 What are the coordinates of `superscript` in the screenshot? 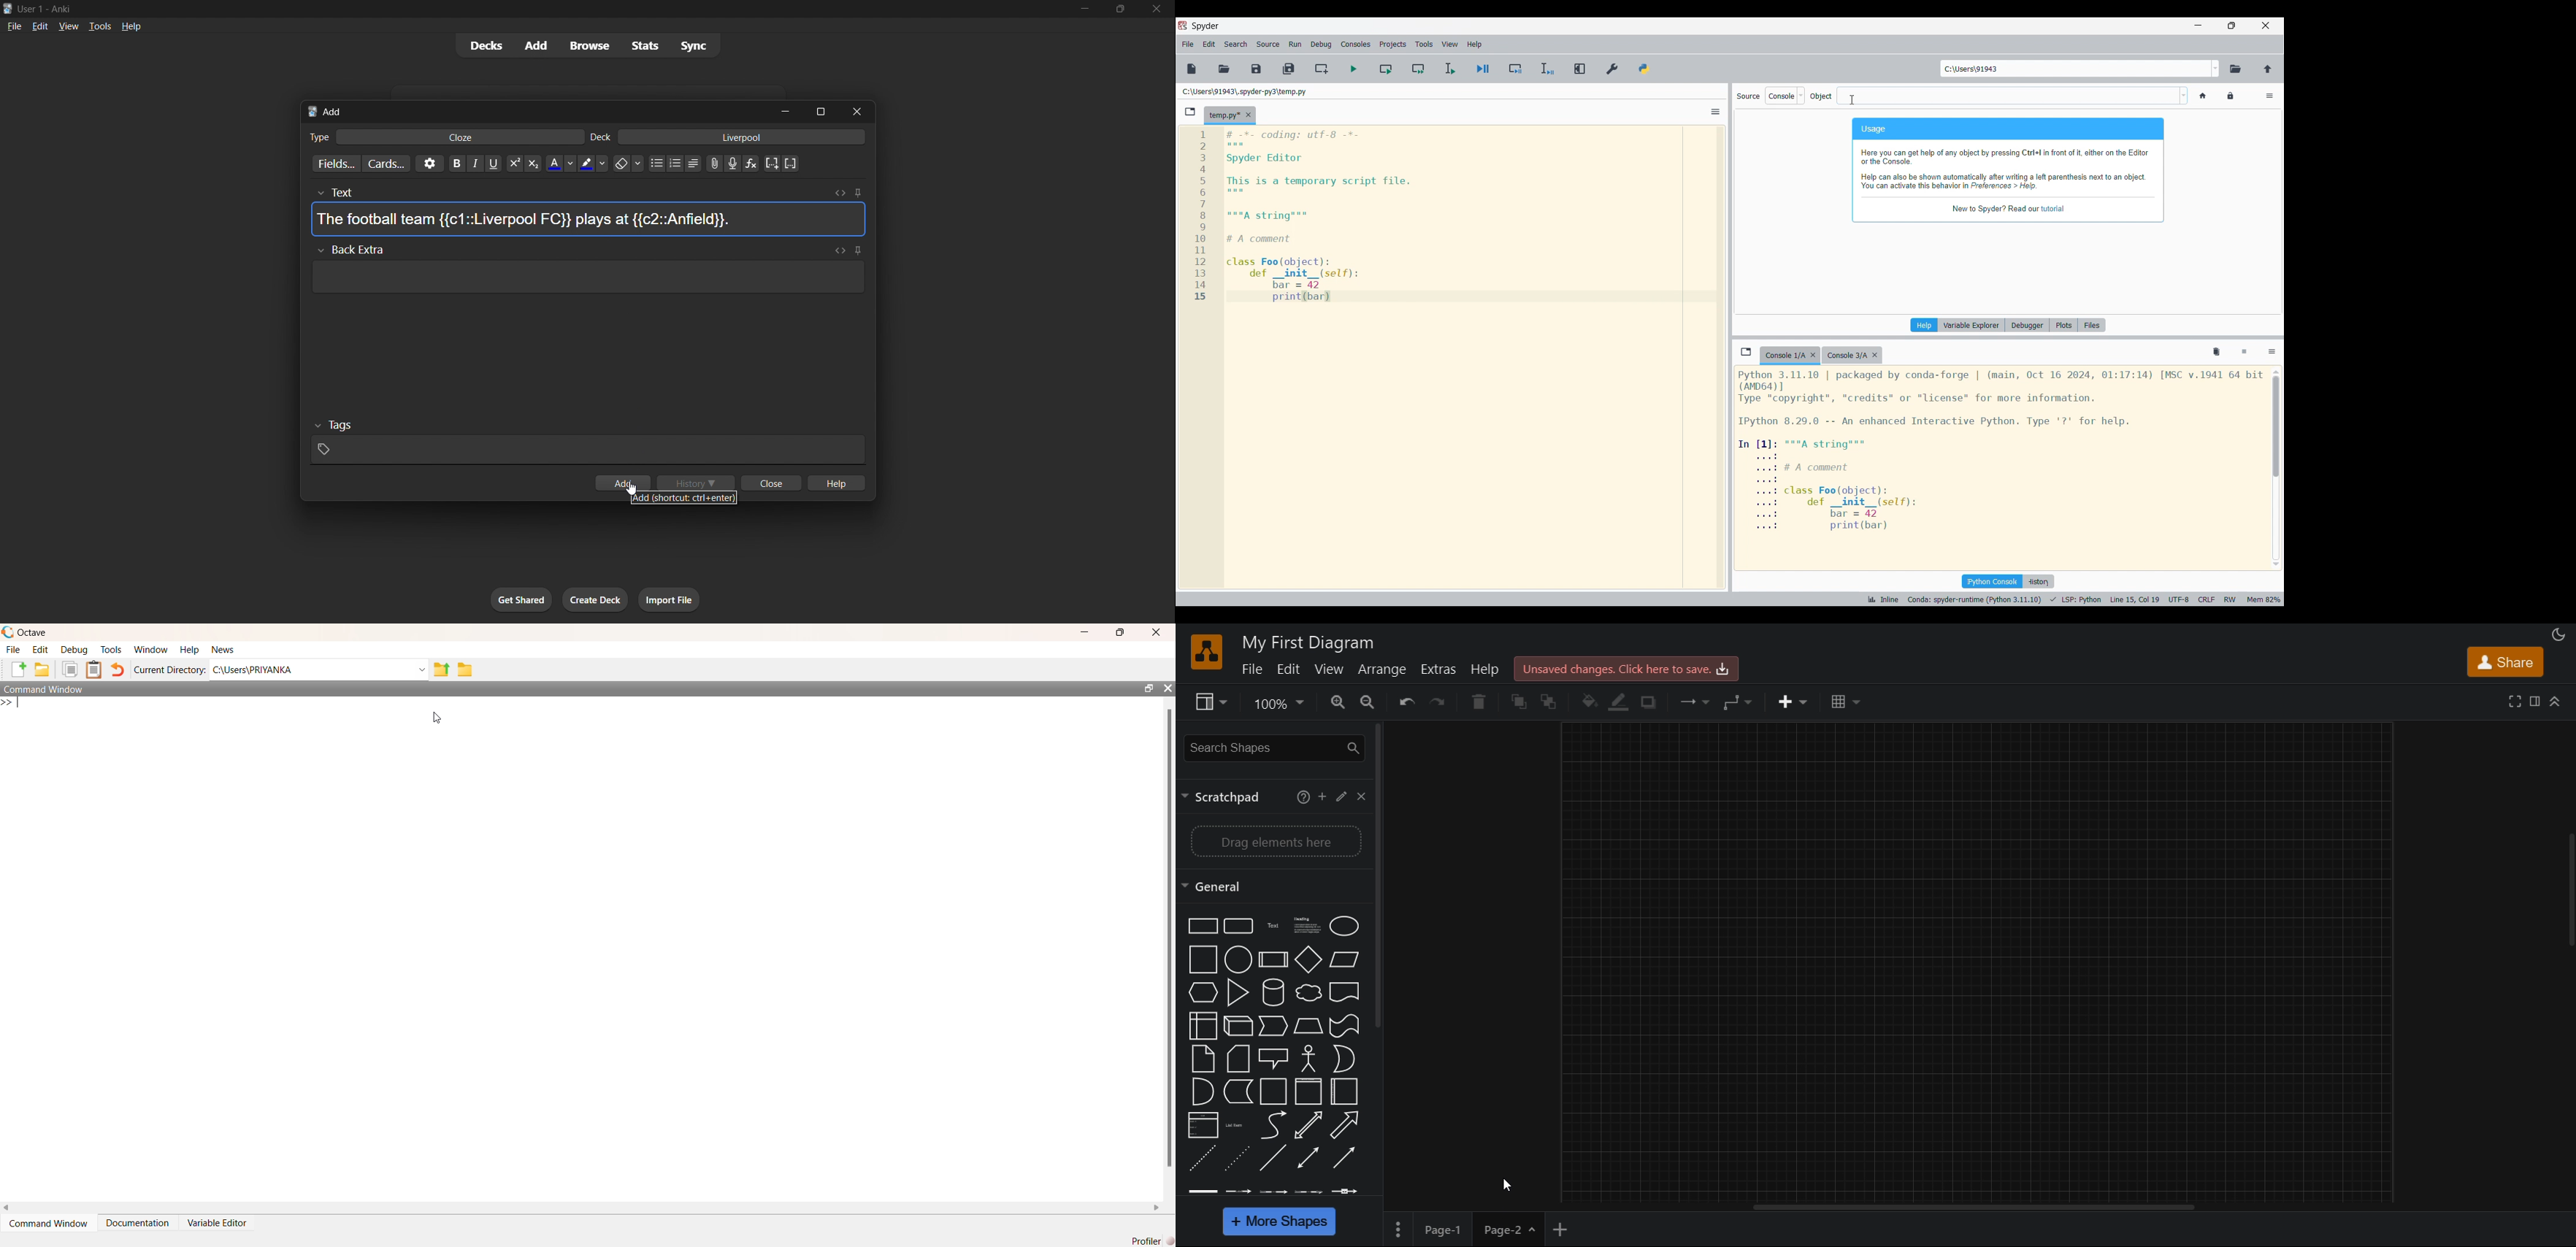 It's located at (512, 165).